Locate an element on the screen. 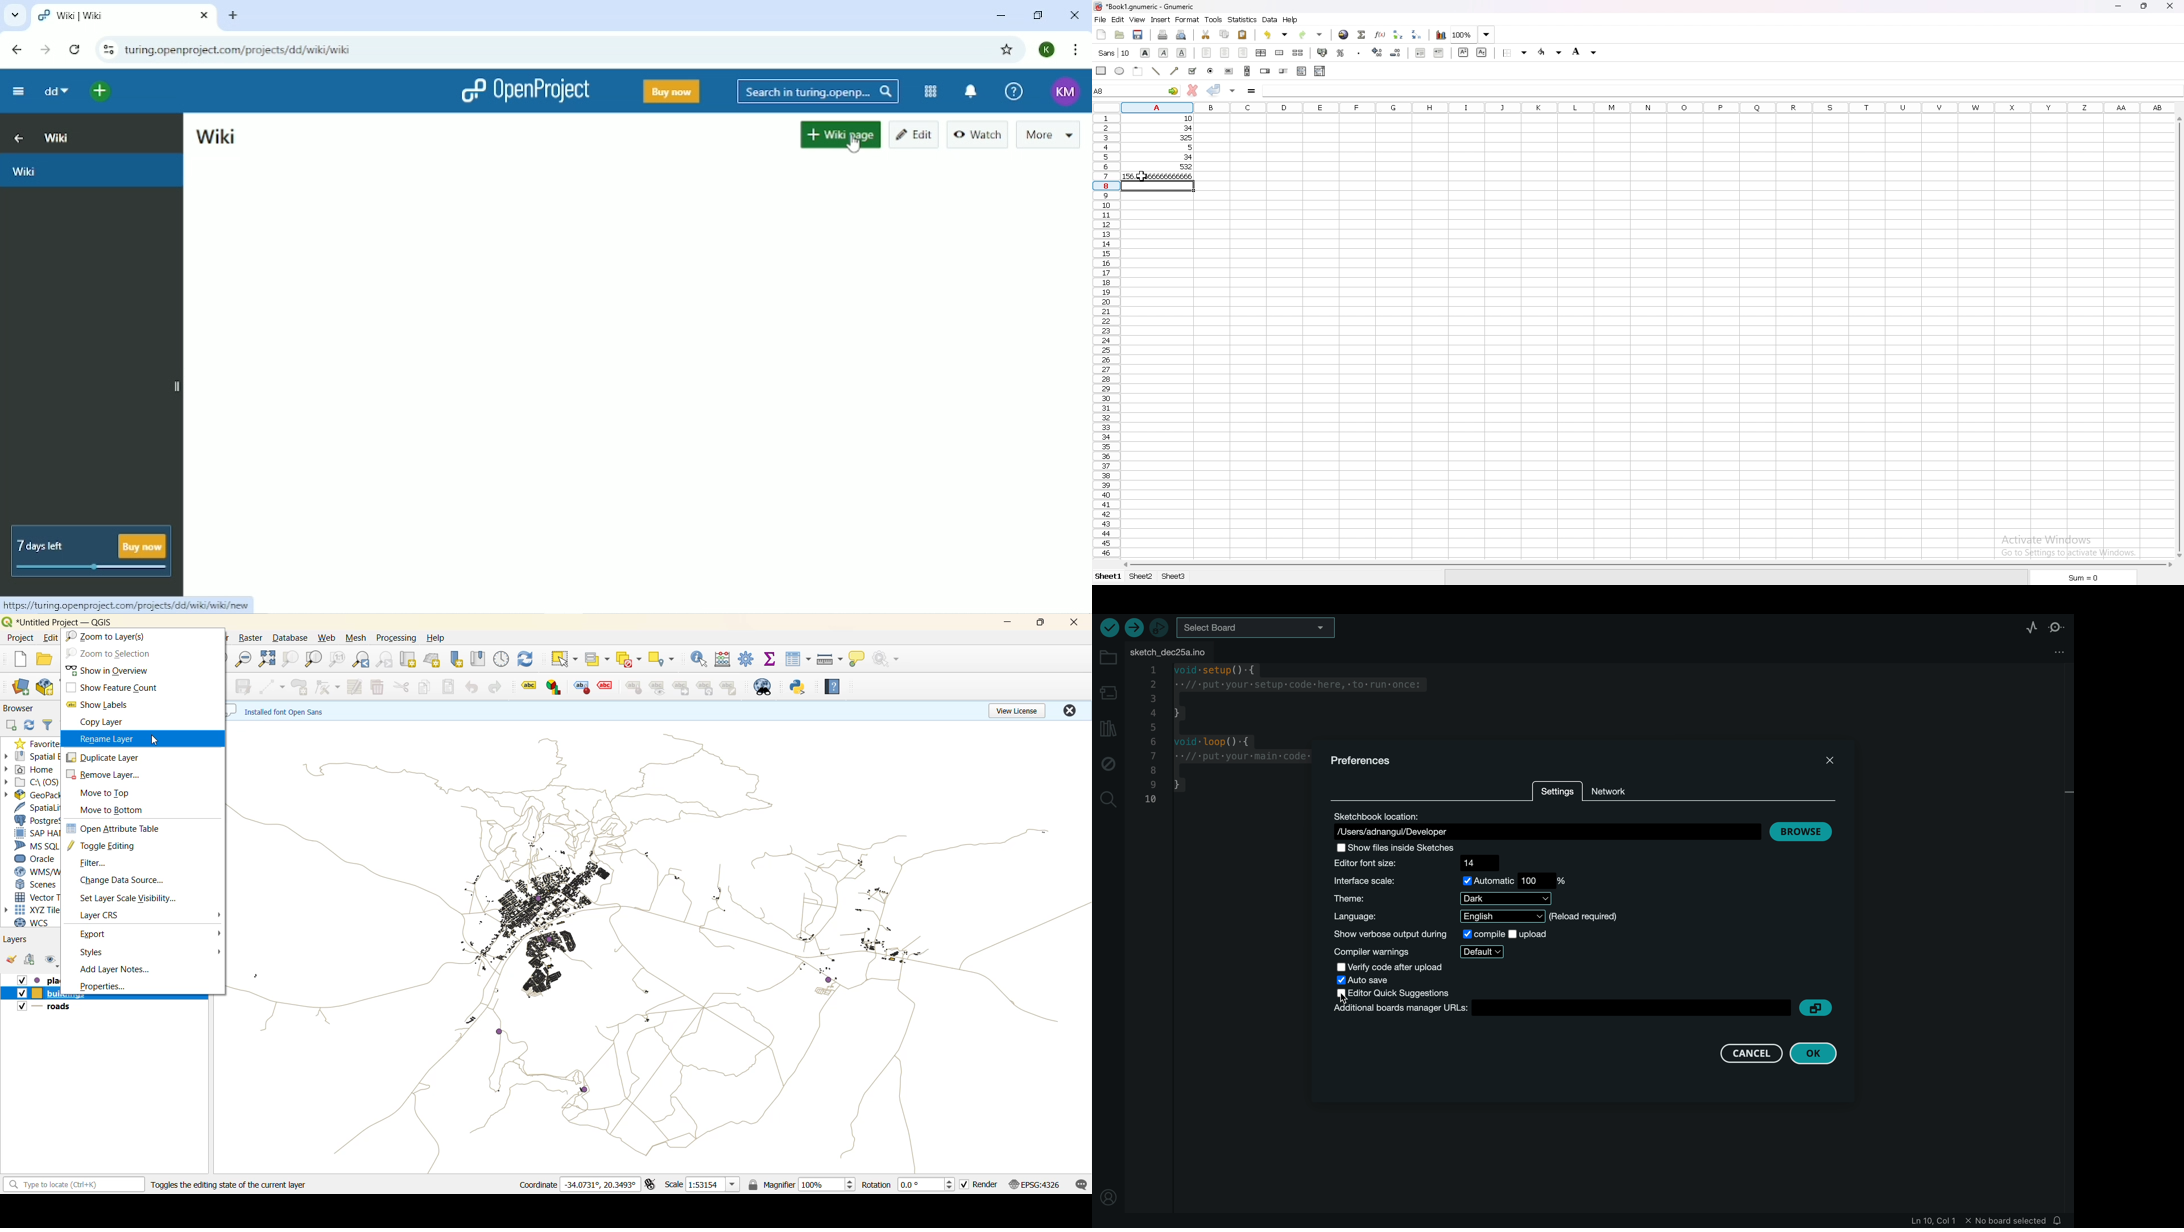 The height and width of the screenshot is (1232, 2184). undo is located at coordinates (1277, 35).